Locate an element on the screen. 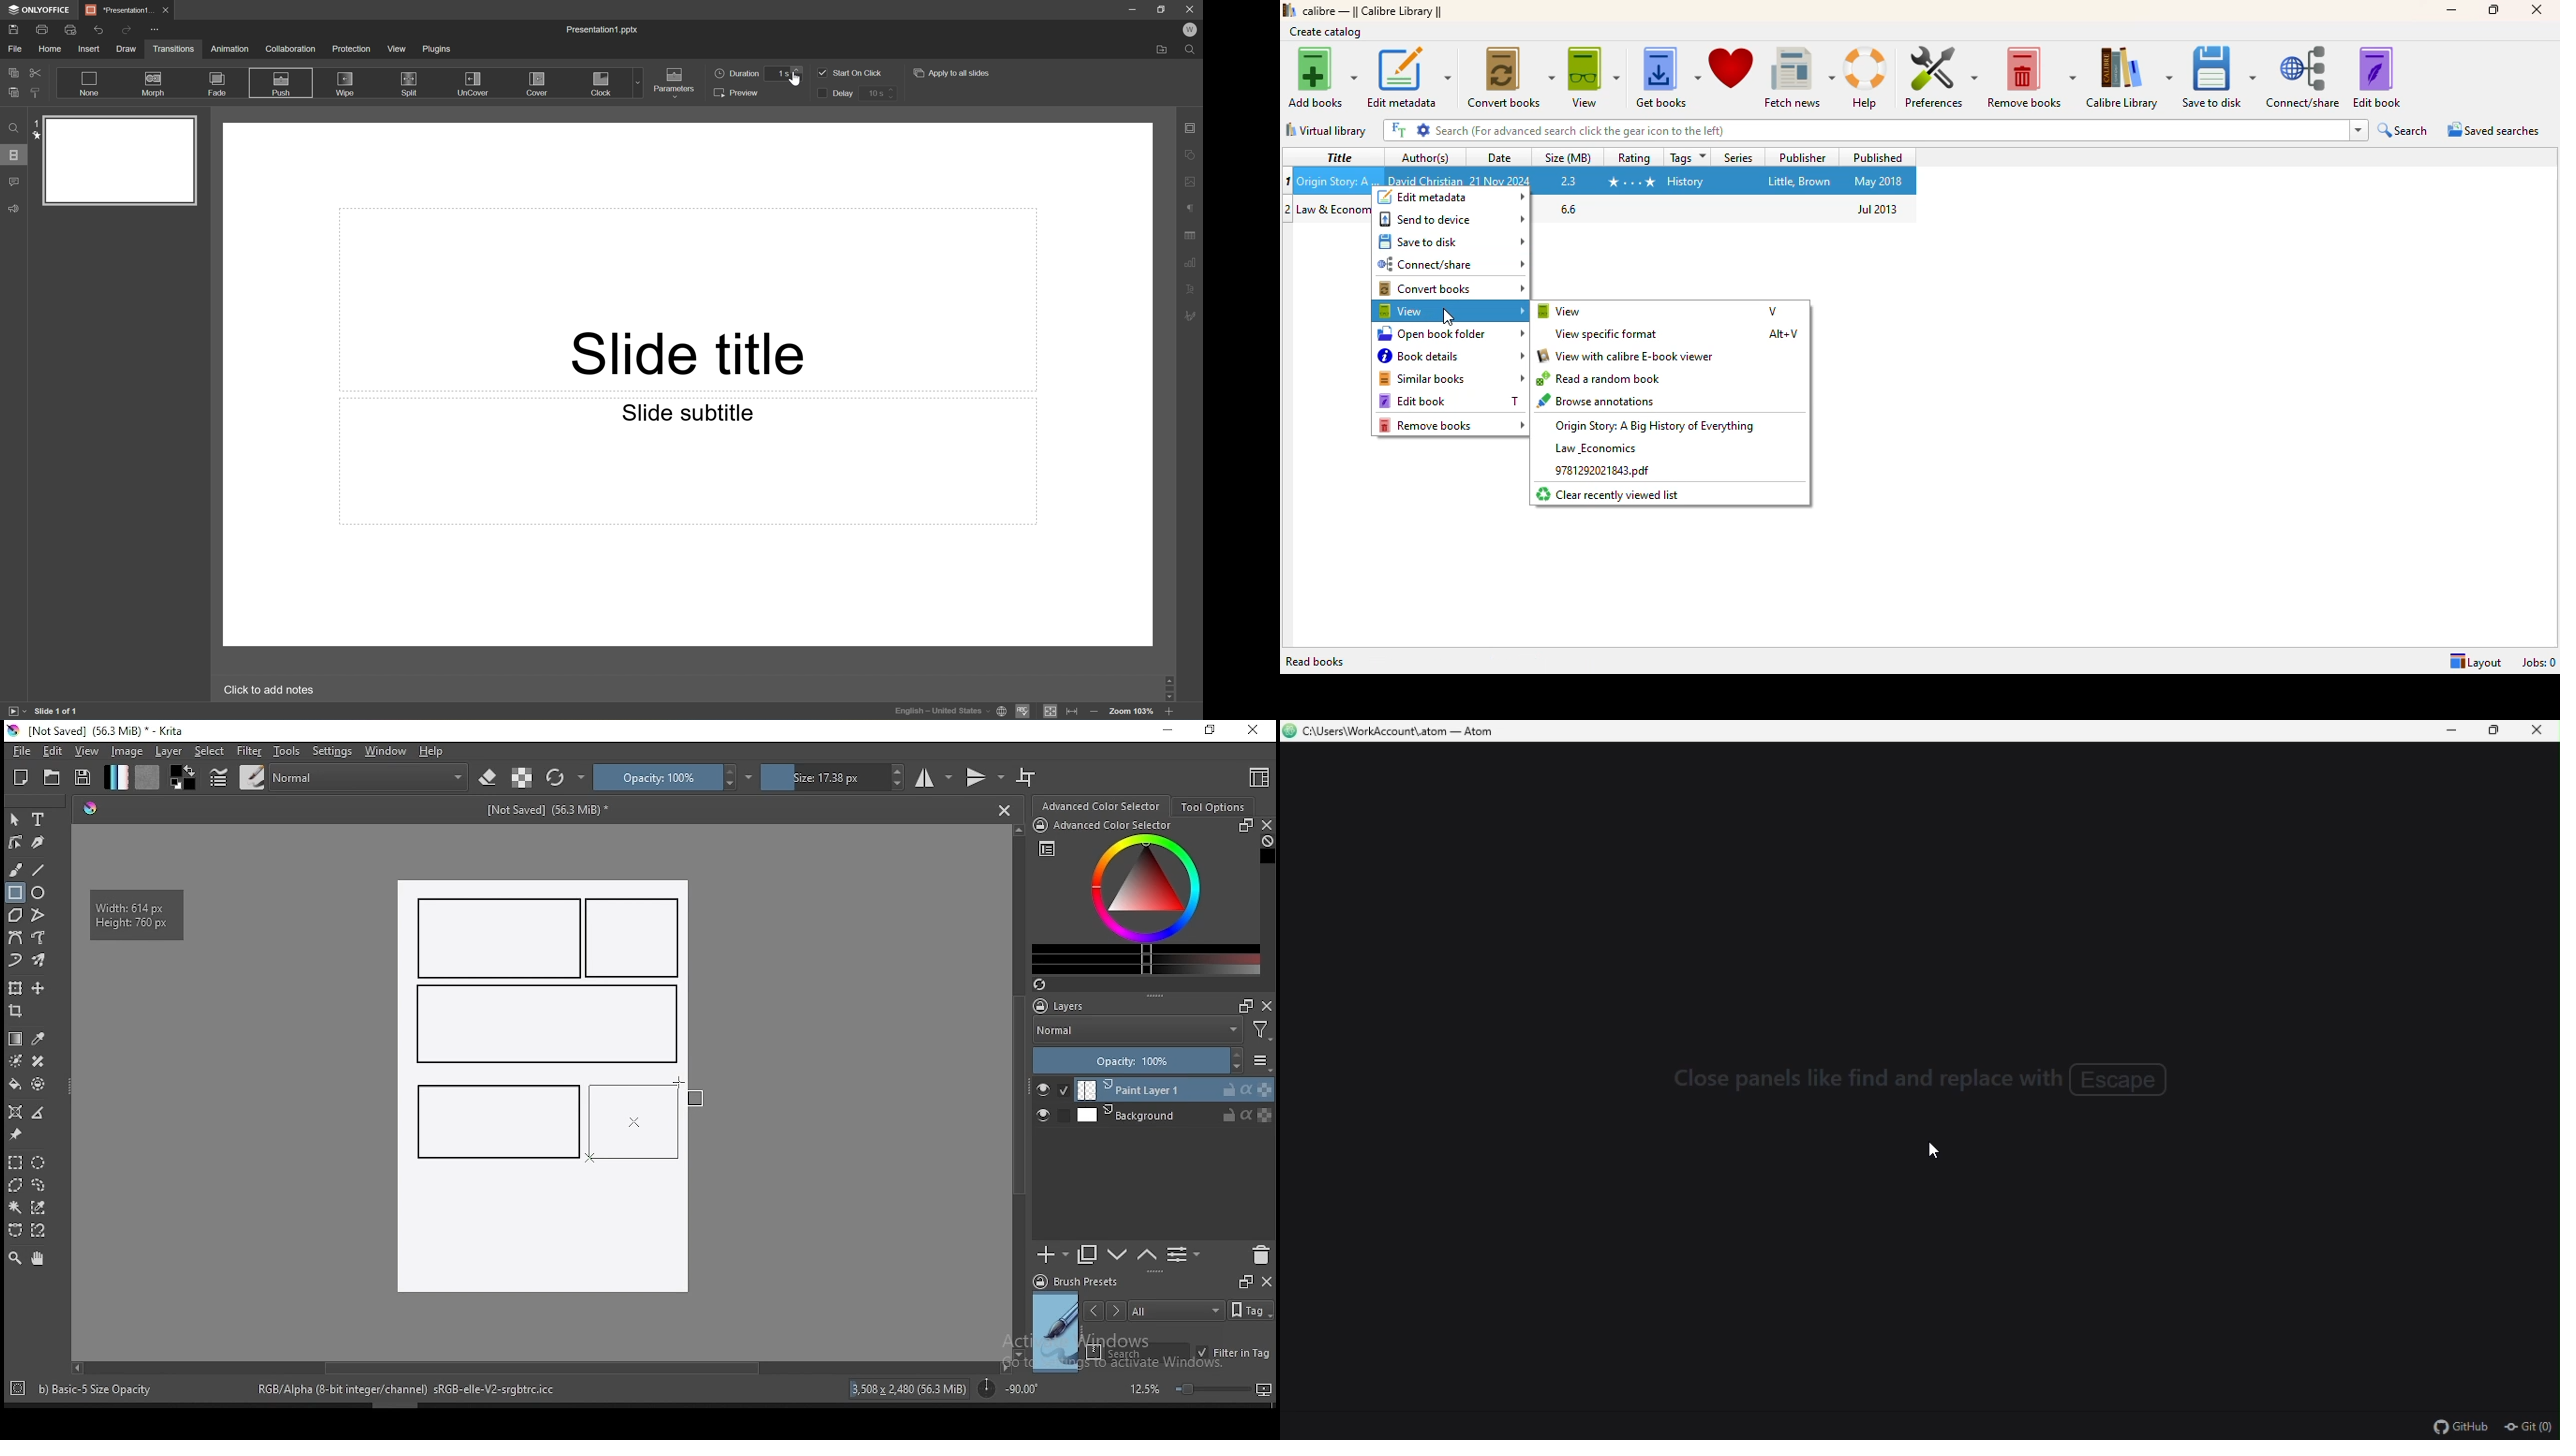  bezier curve selection tool is located at coordinates (15, 1231).